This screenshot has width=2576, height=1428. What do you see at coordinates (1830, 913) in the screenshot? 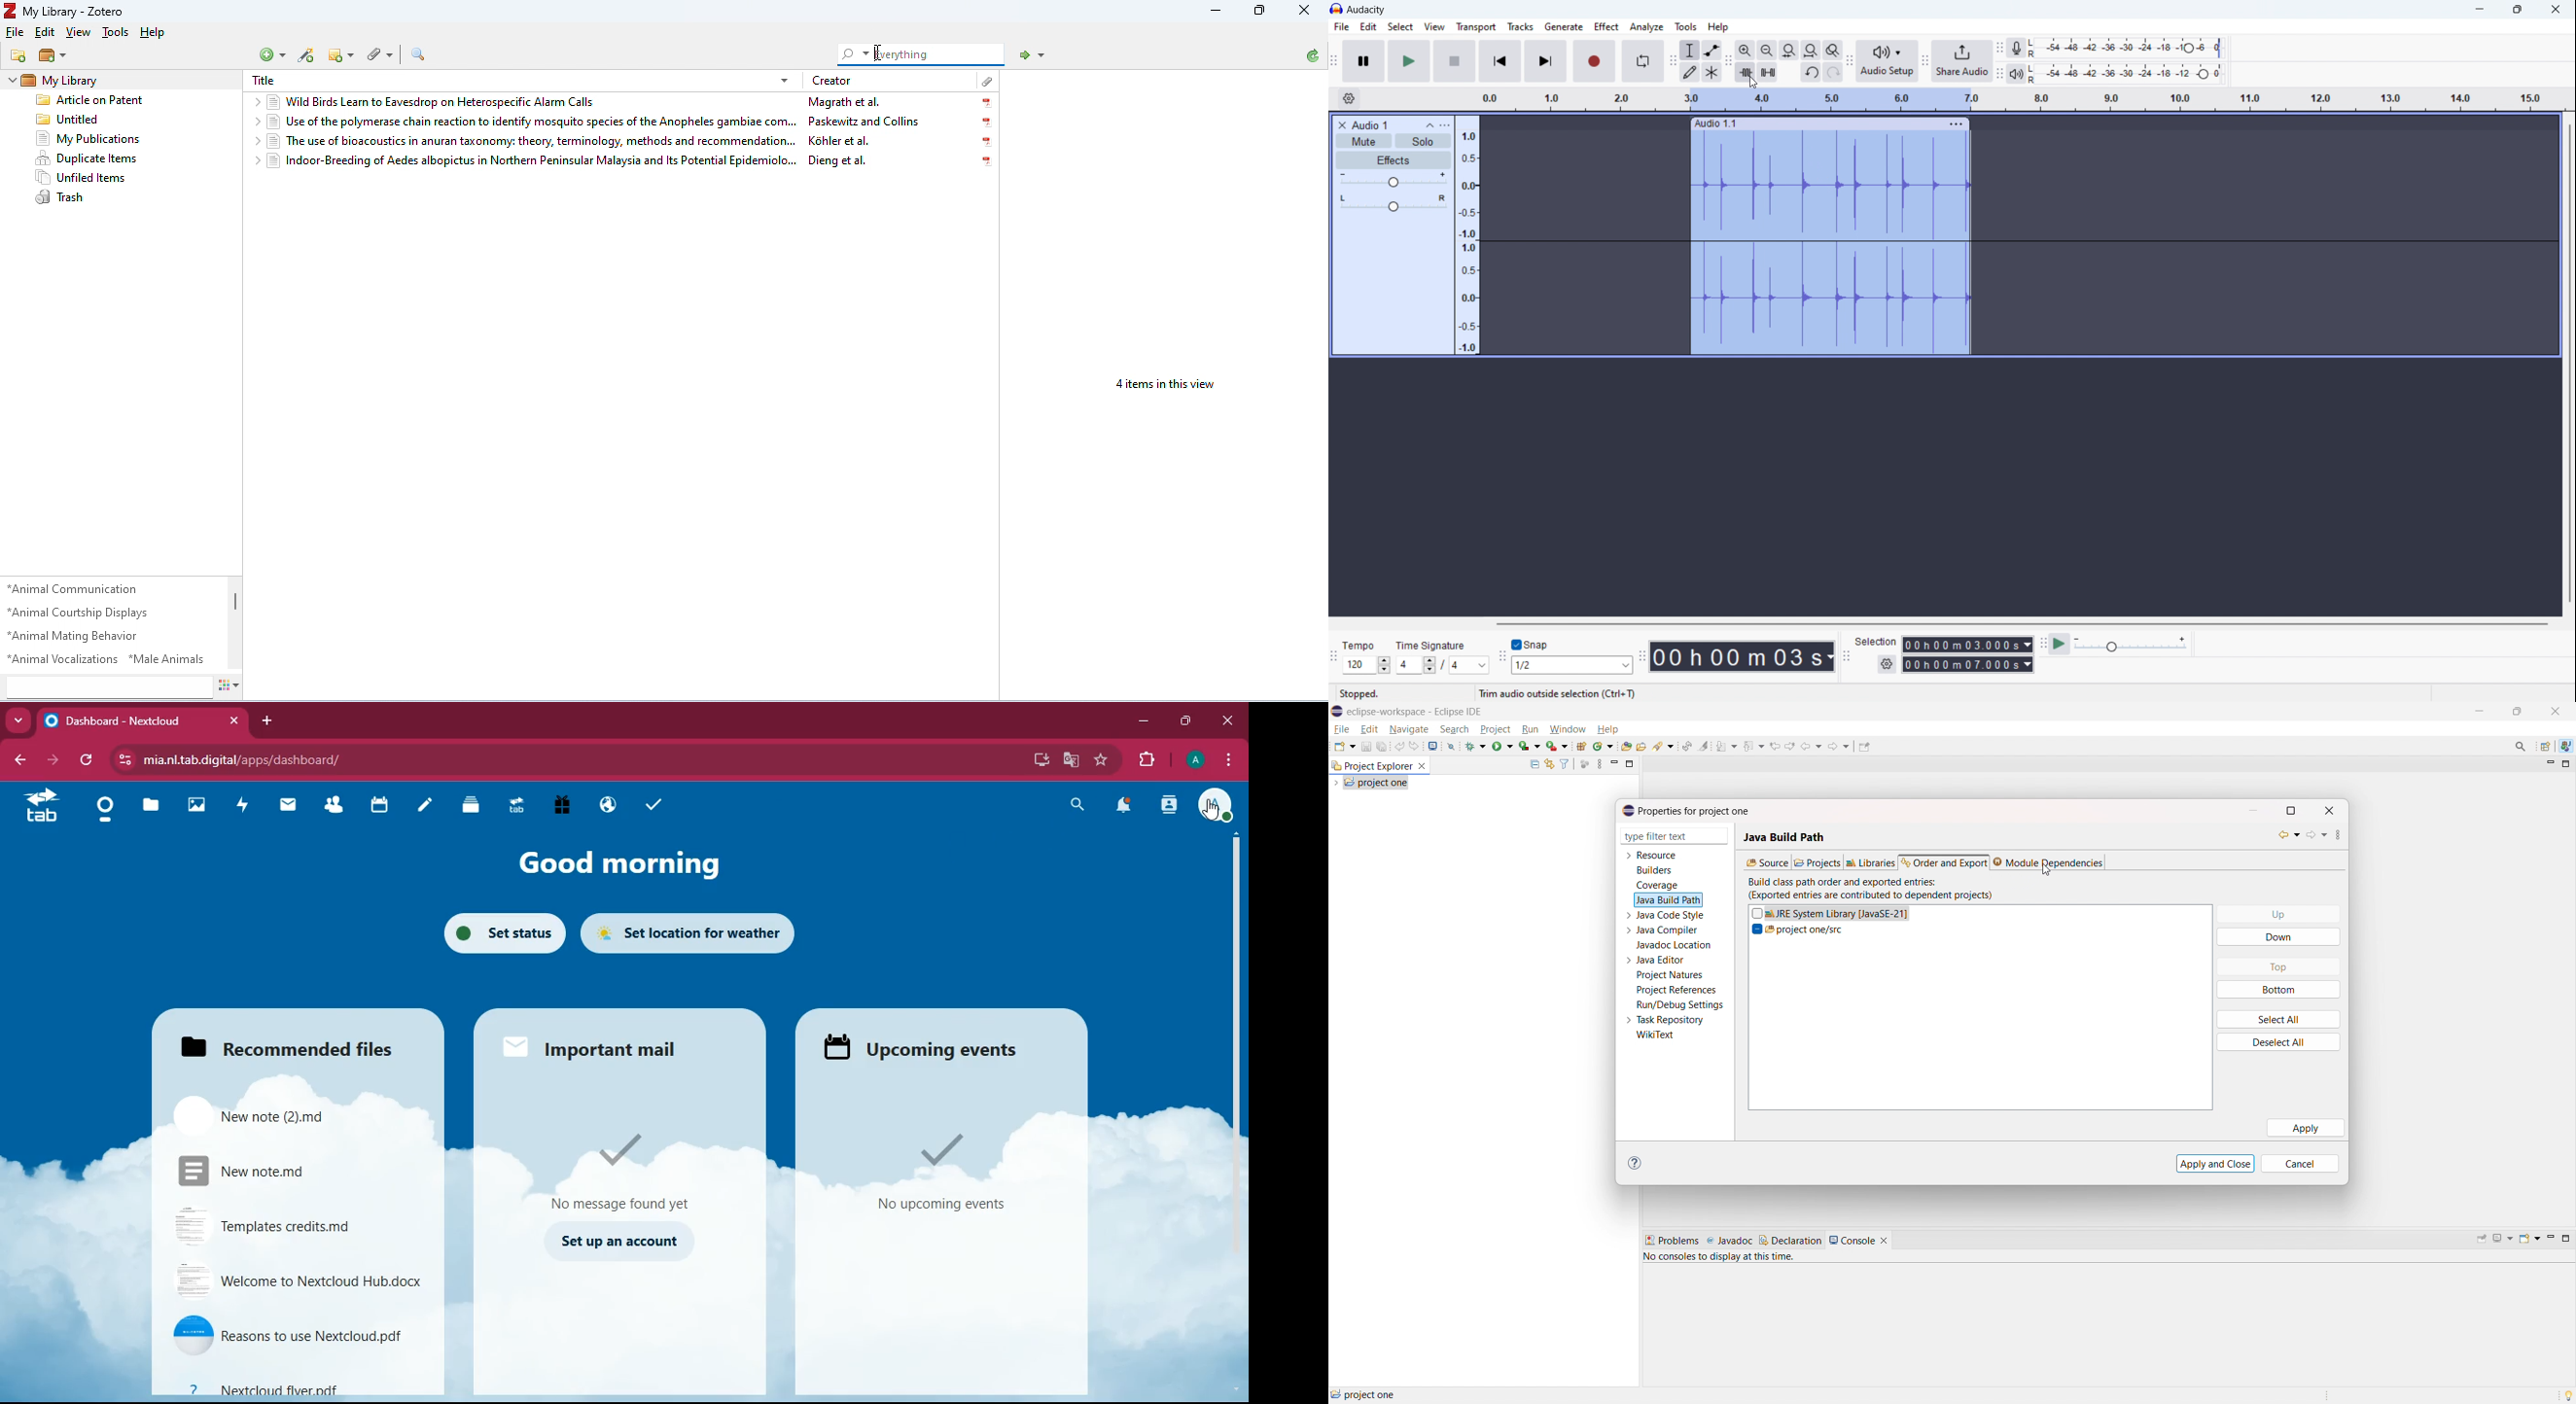
I see `JRE system library` at bounding box center [1830, 913].